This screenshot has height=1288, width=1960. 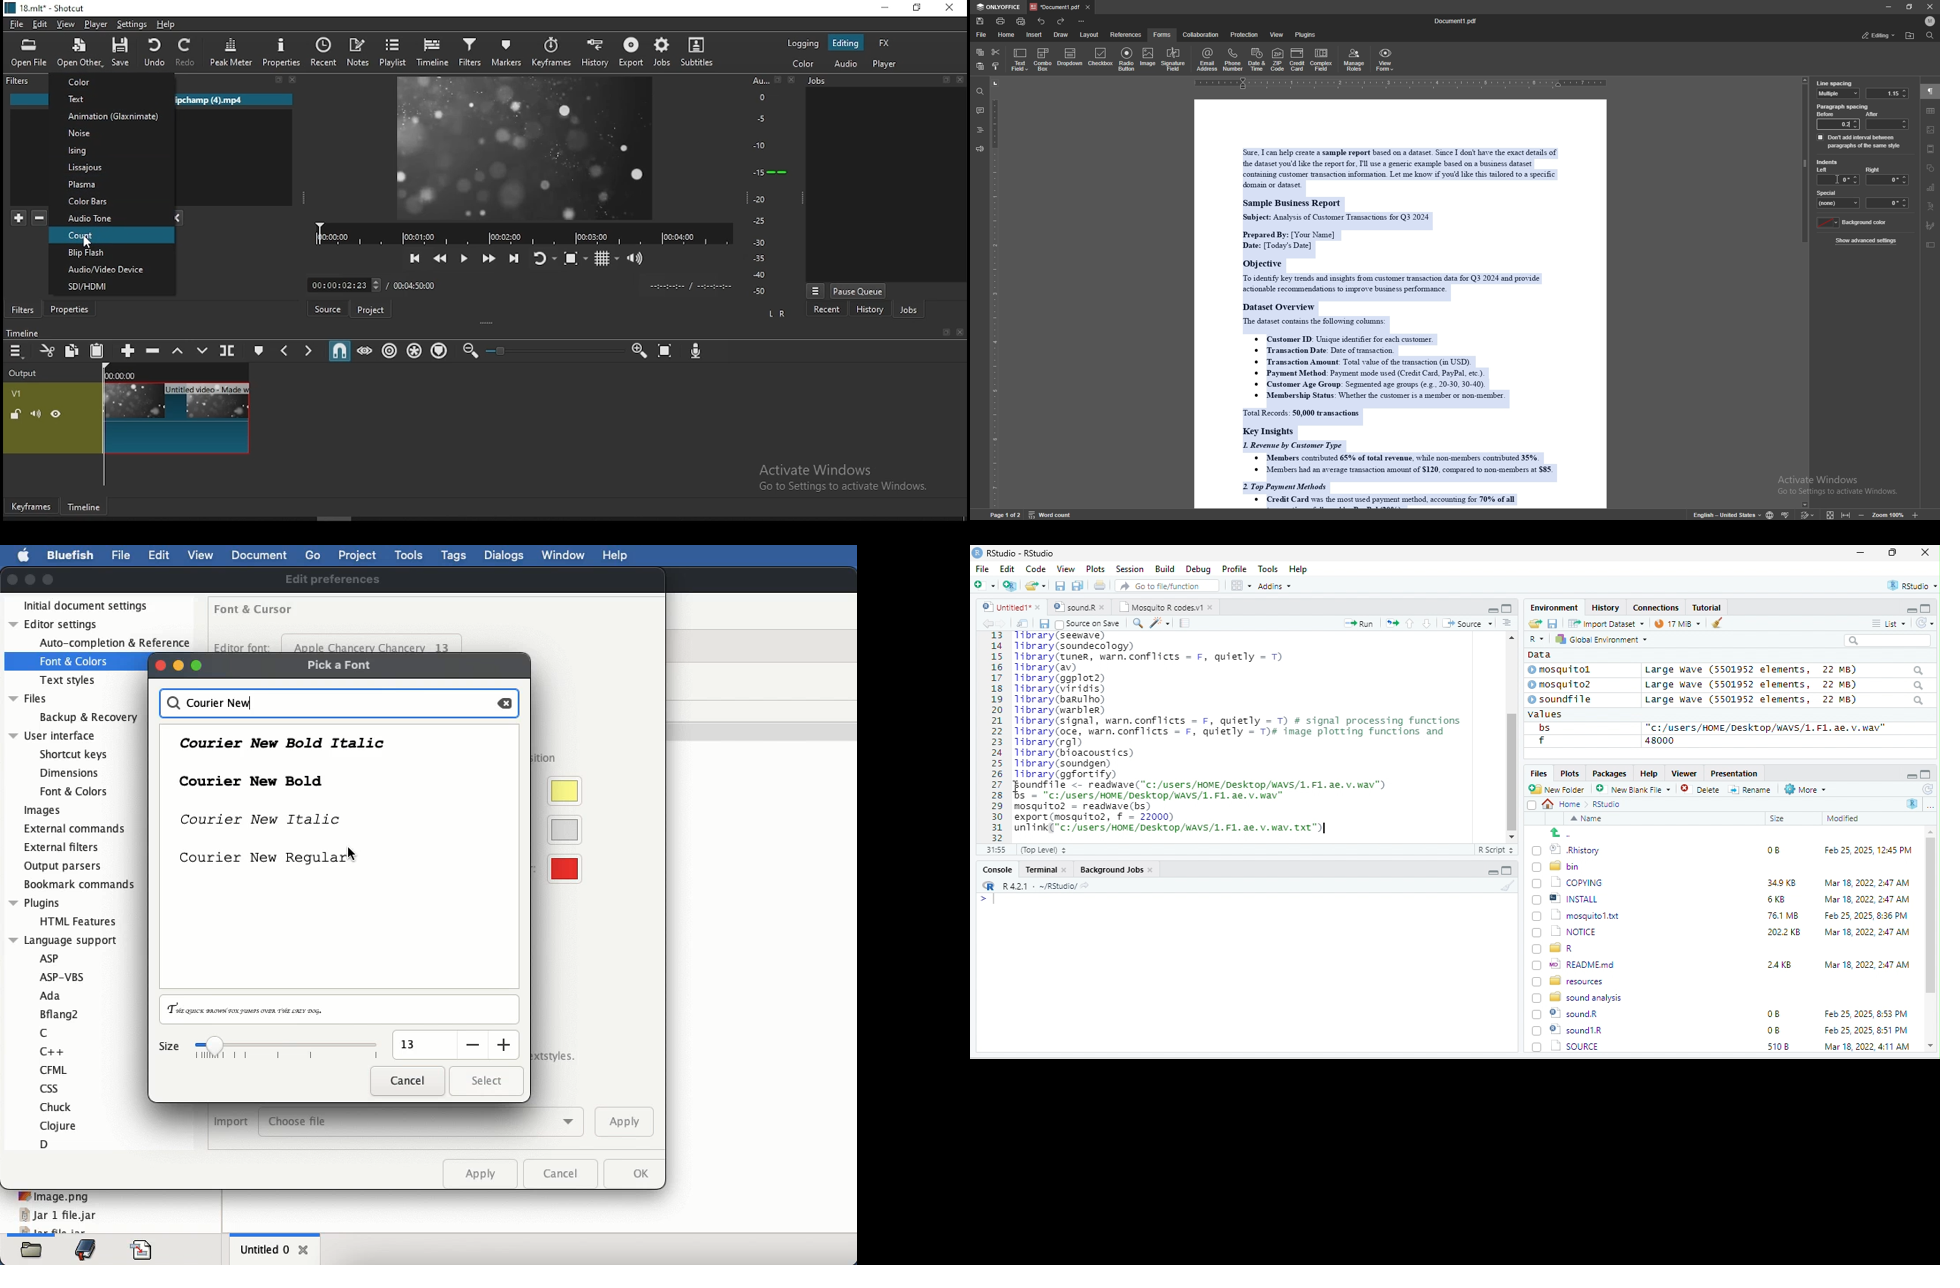 I want to click on New Folder, so click(x=1560, y=789).